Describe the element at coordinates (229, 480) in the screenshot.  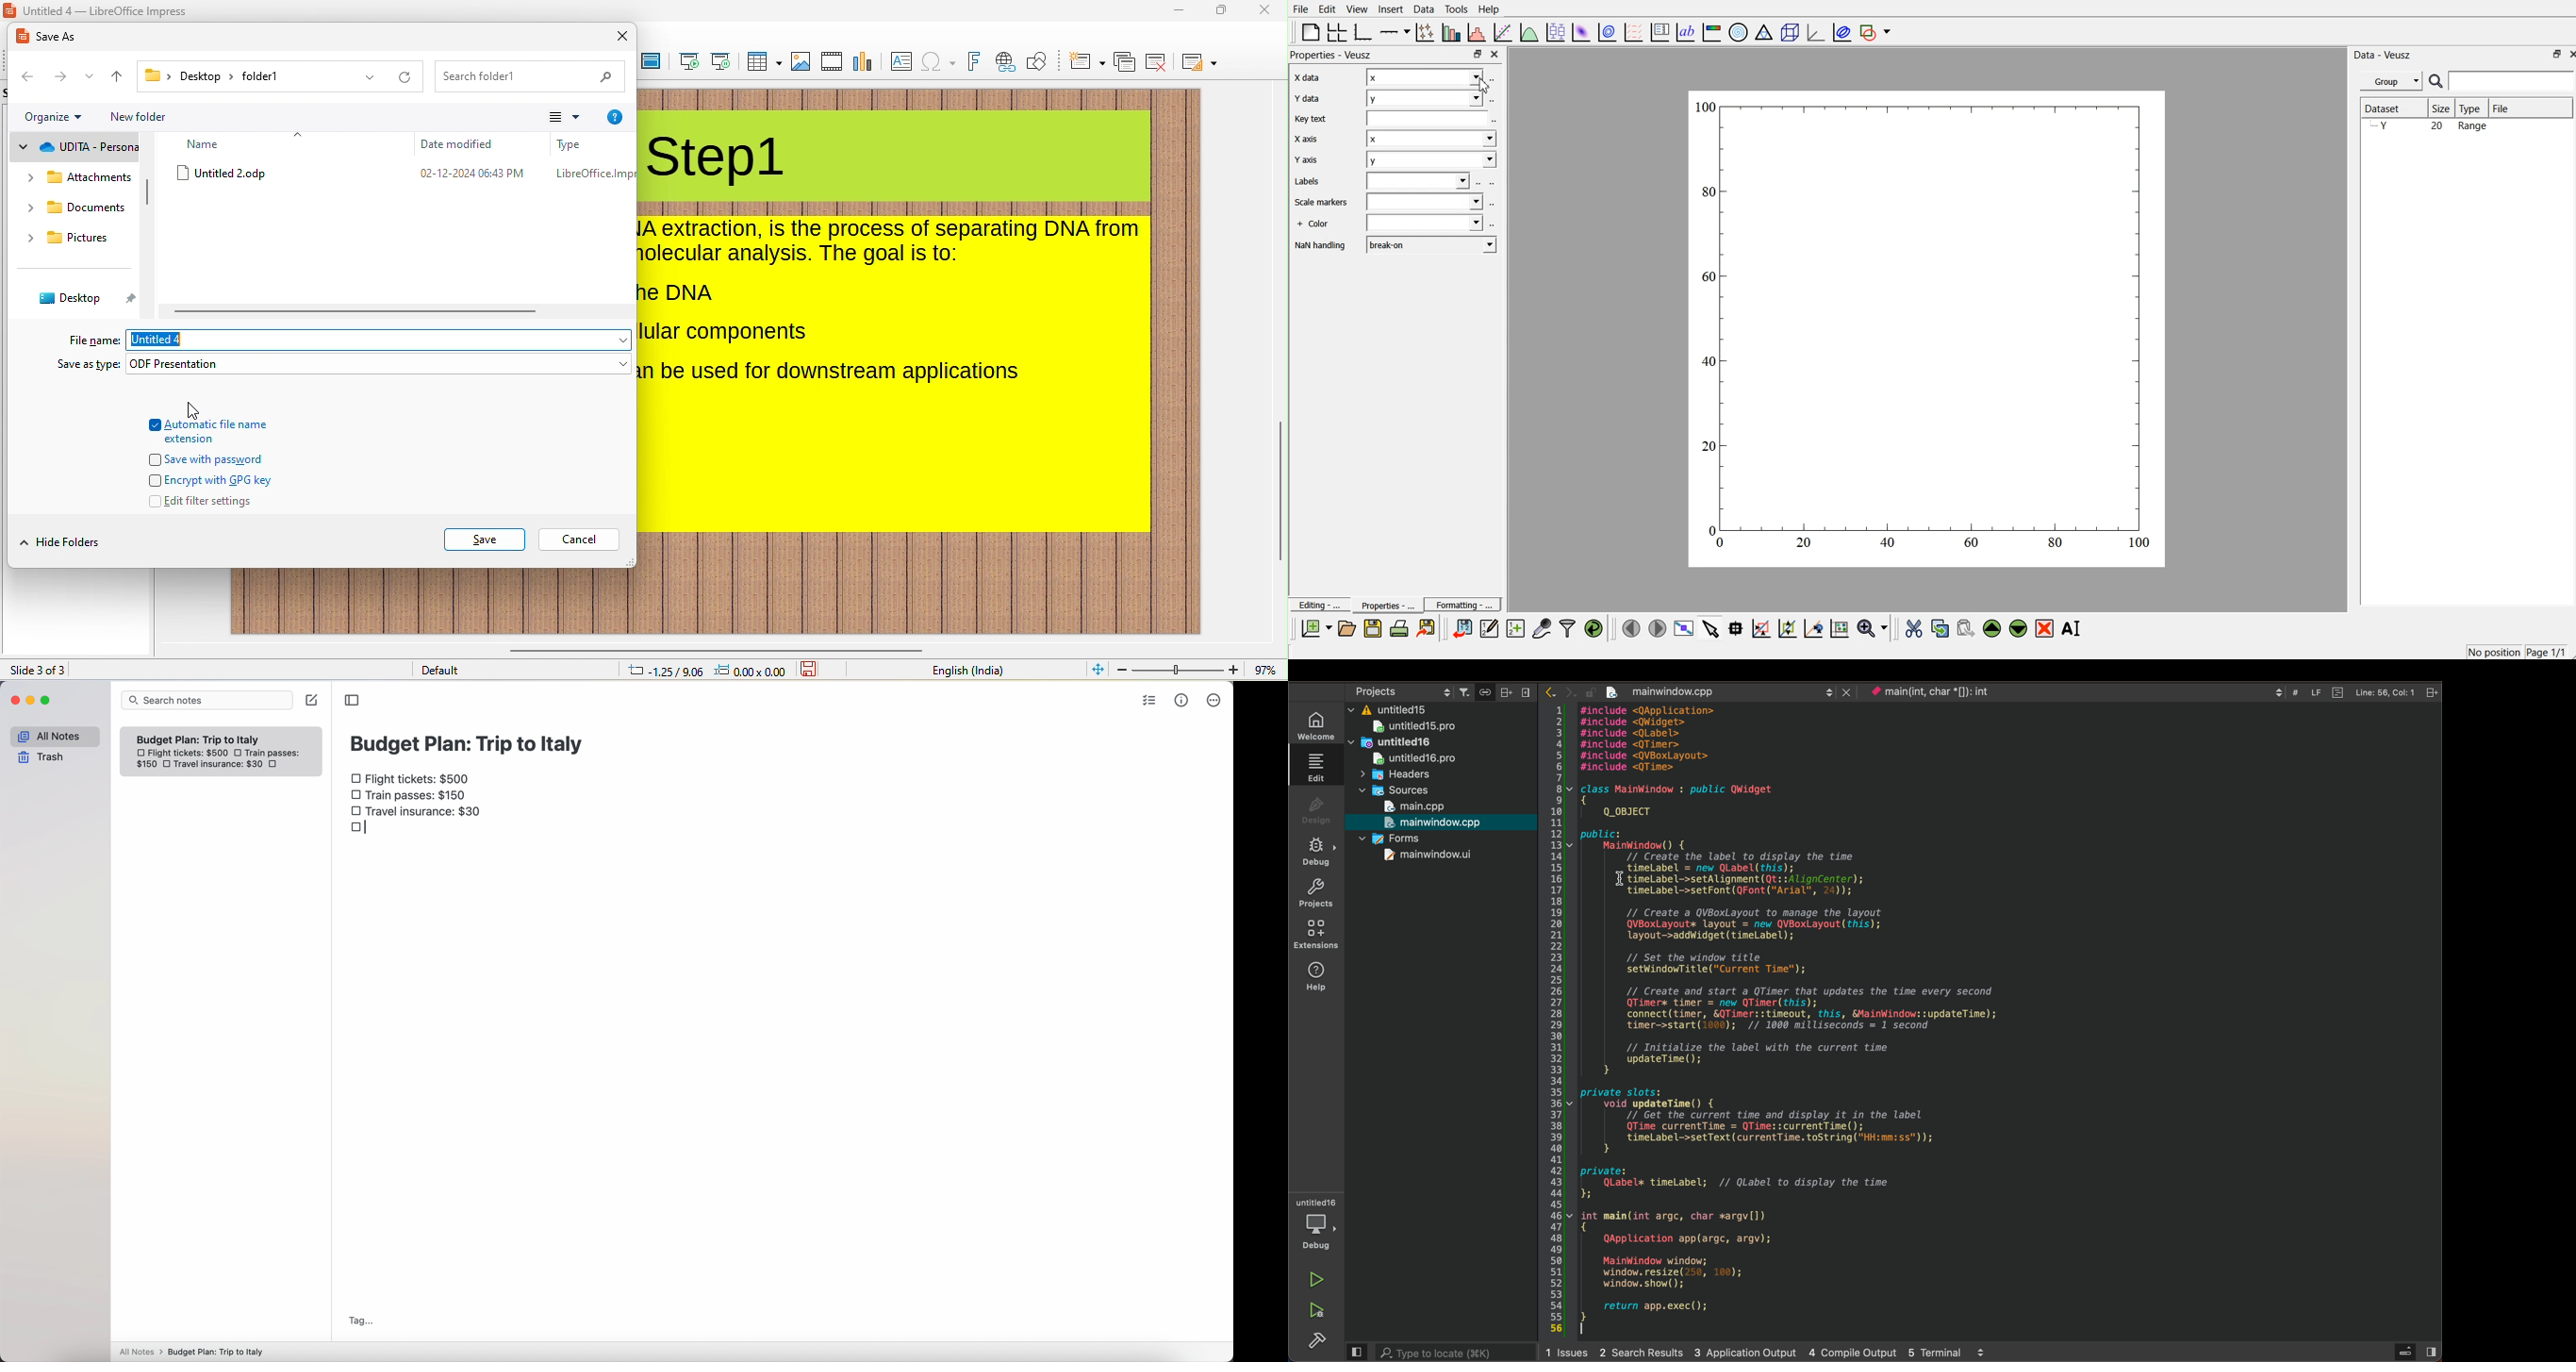
I see `encrypt with GPG key` at that location.